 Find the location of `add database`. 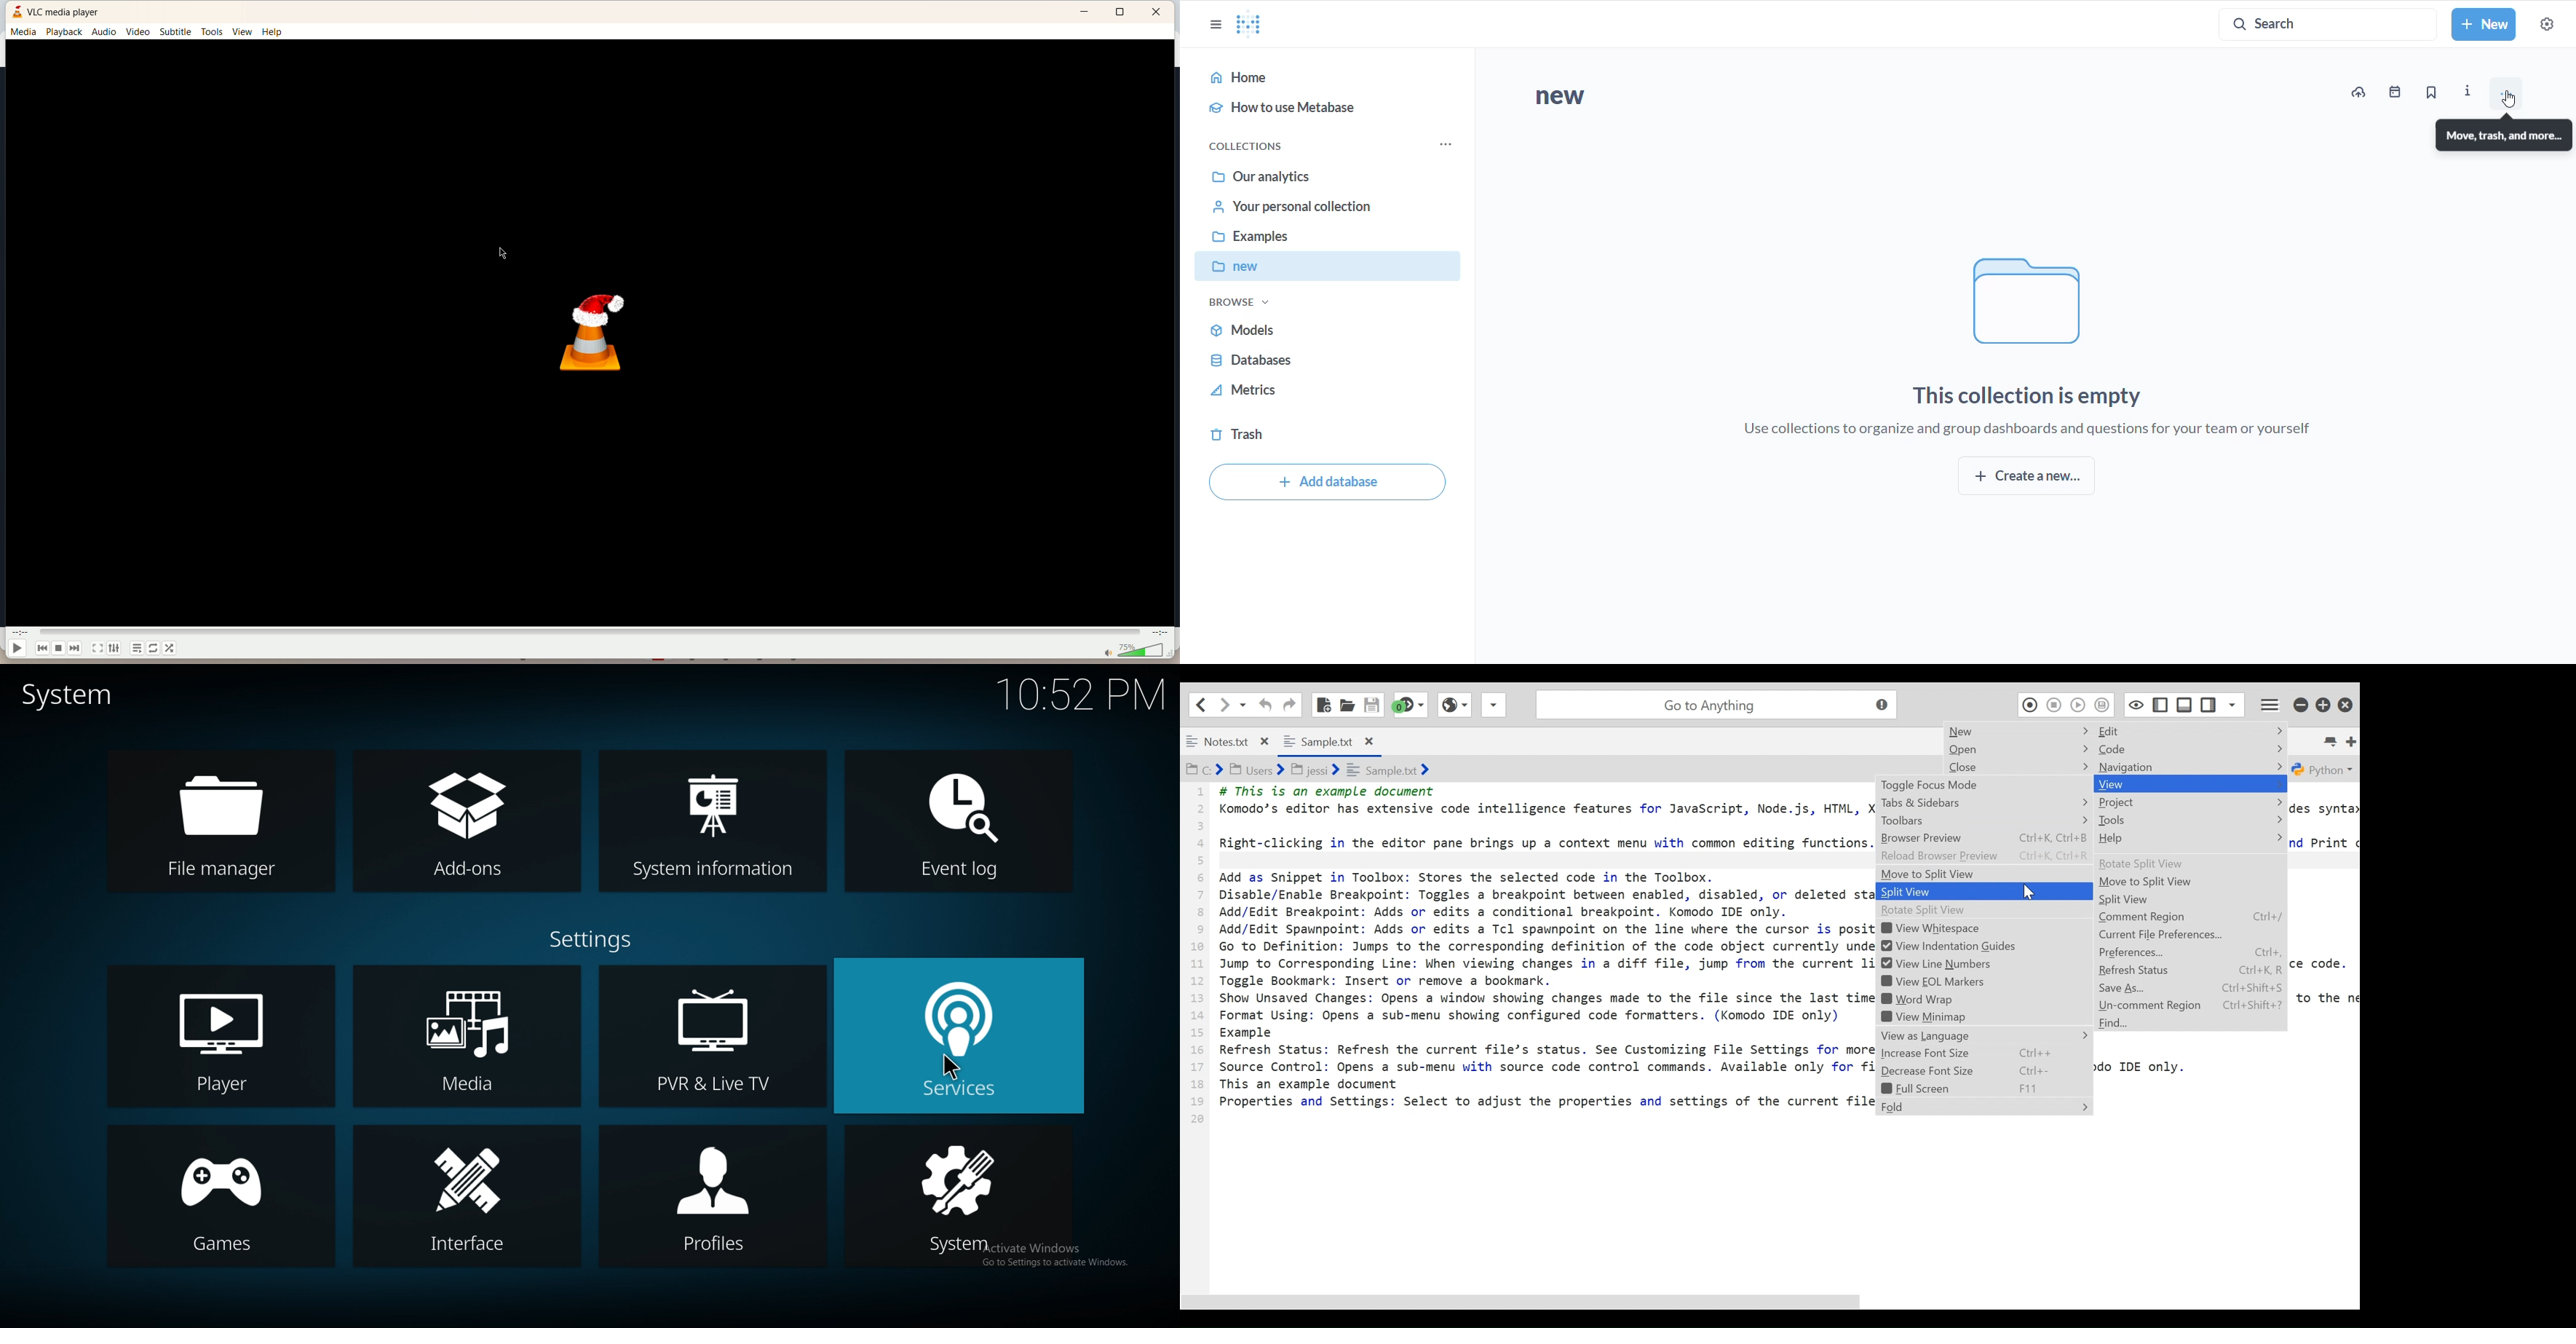

add database is located at coordinates (1325, 484).